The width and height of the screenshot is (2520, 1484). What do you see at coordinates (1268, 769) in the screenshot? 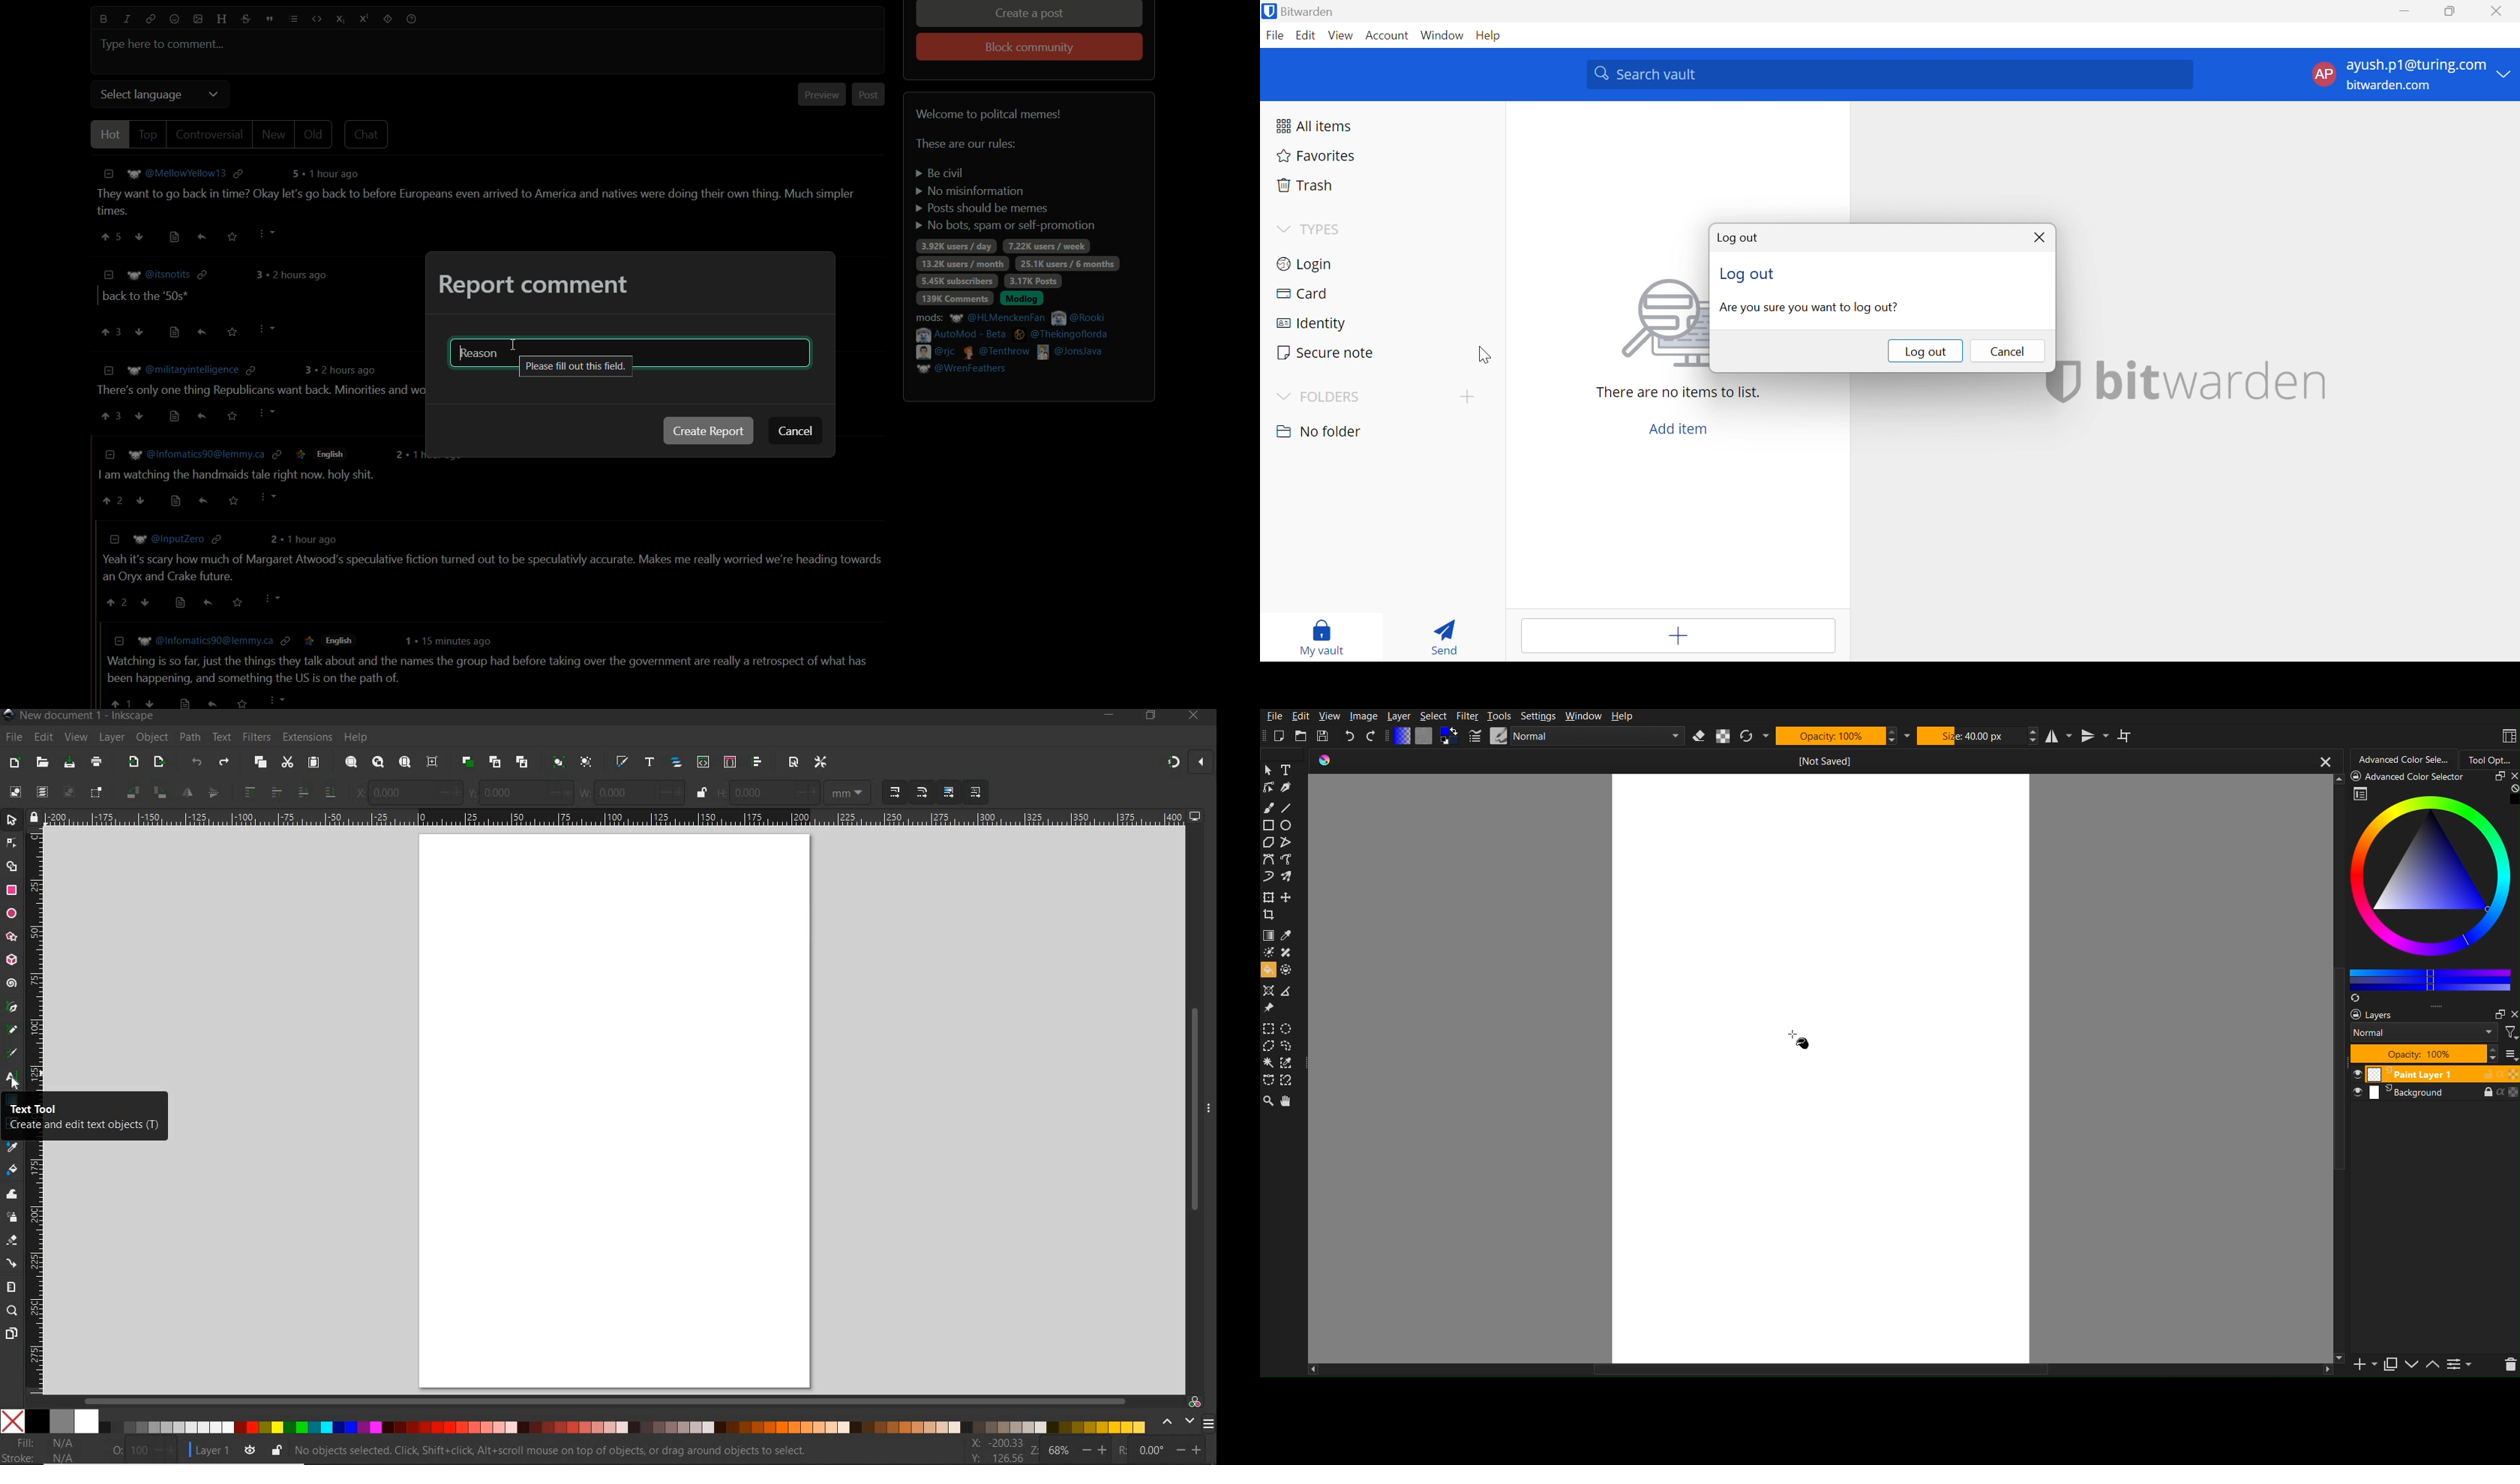
I see `Pointer` at bounding box center [1268, 769].